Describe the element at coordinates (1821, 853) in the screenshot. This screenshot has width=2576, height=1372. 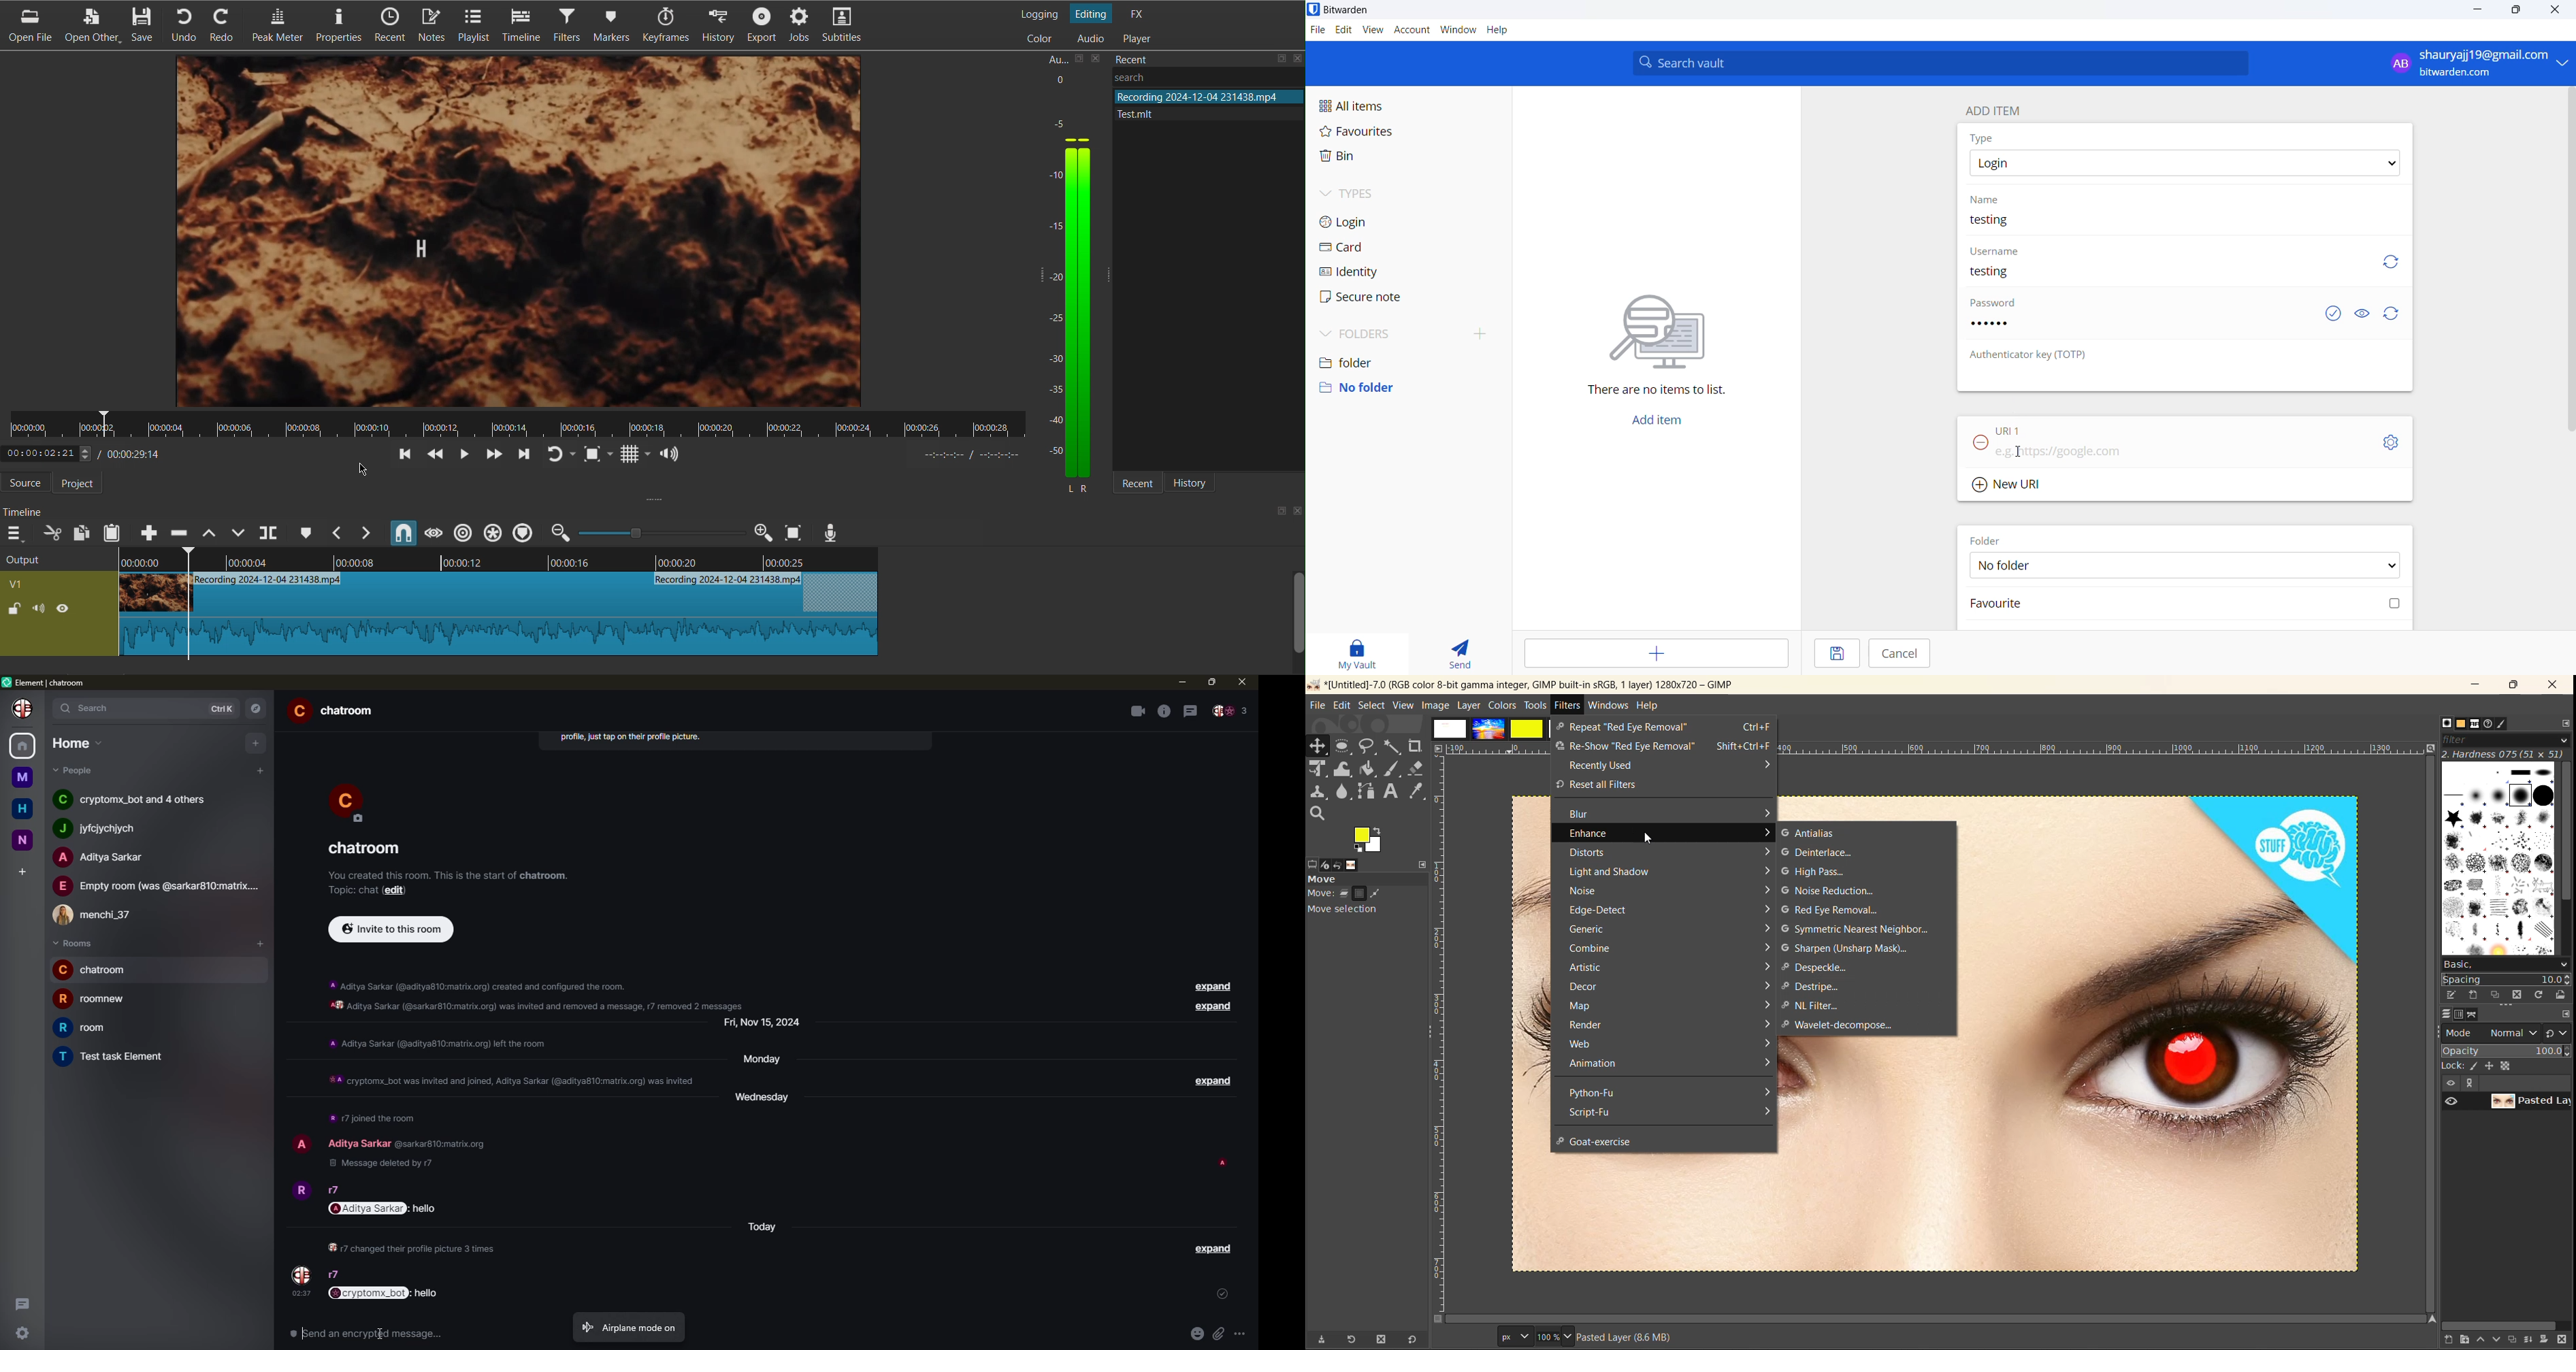
I see `deinterface` at that location.